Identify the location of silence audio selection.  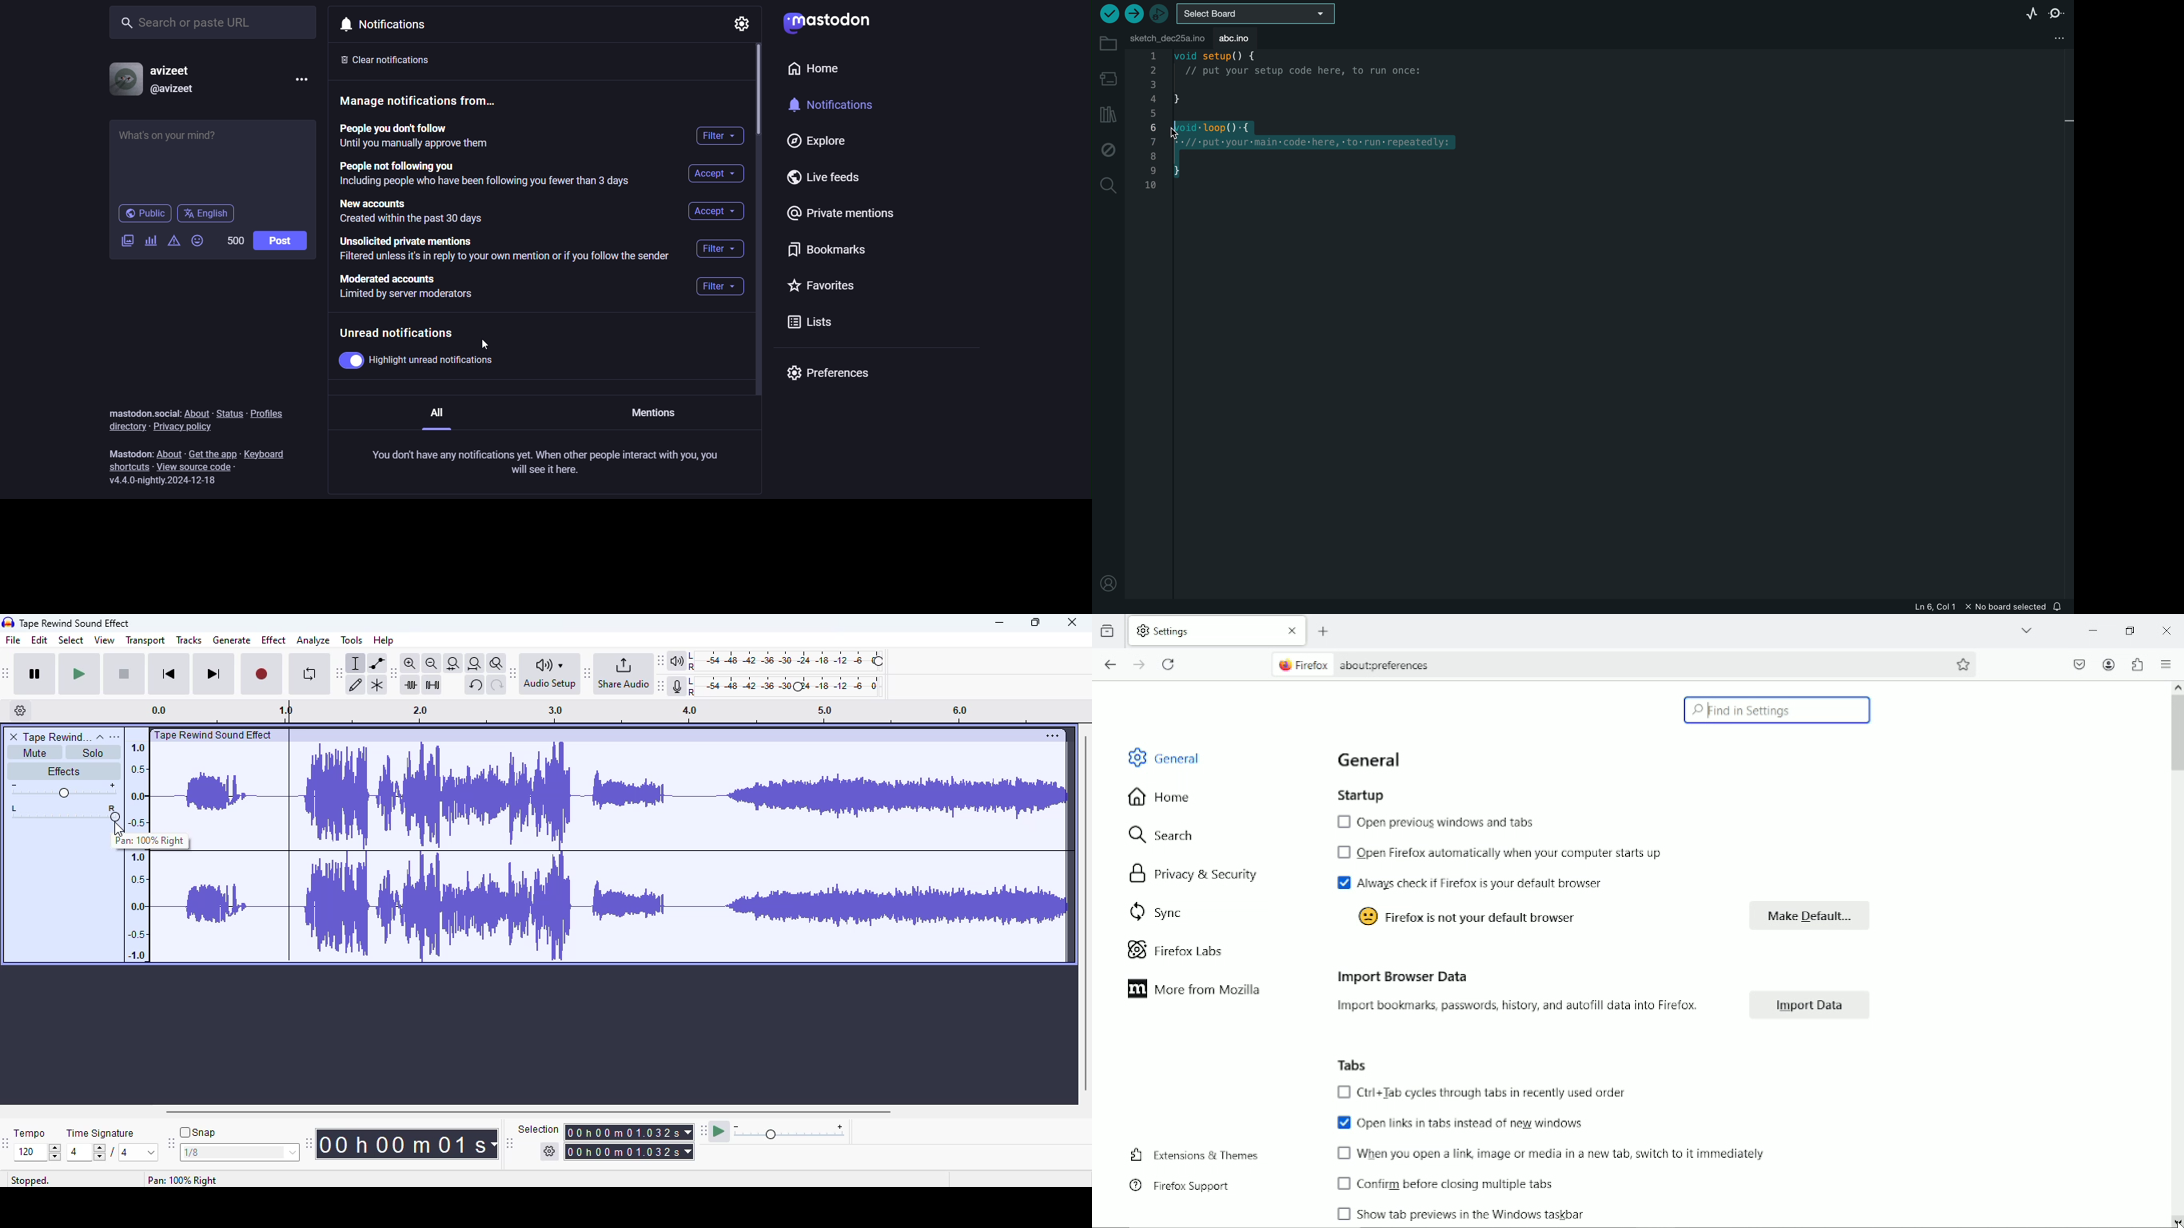
(432, 685).